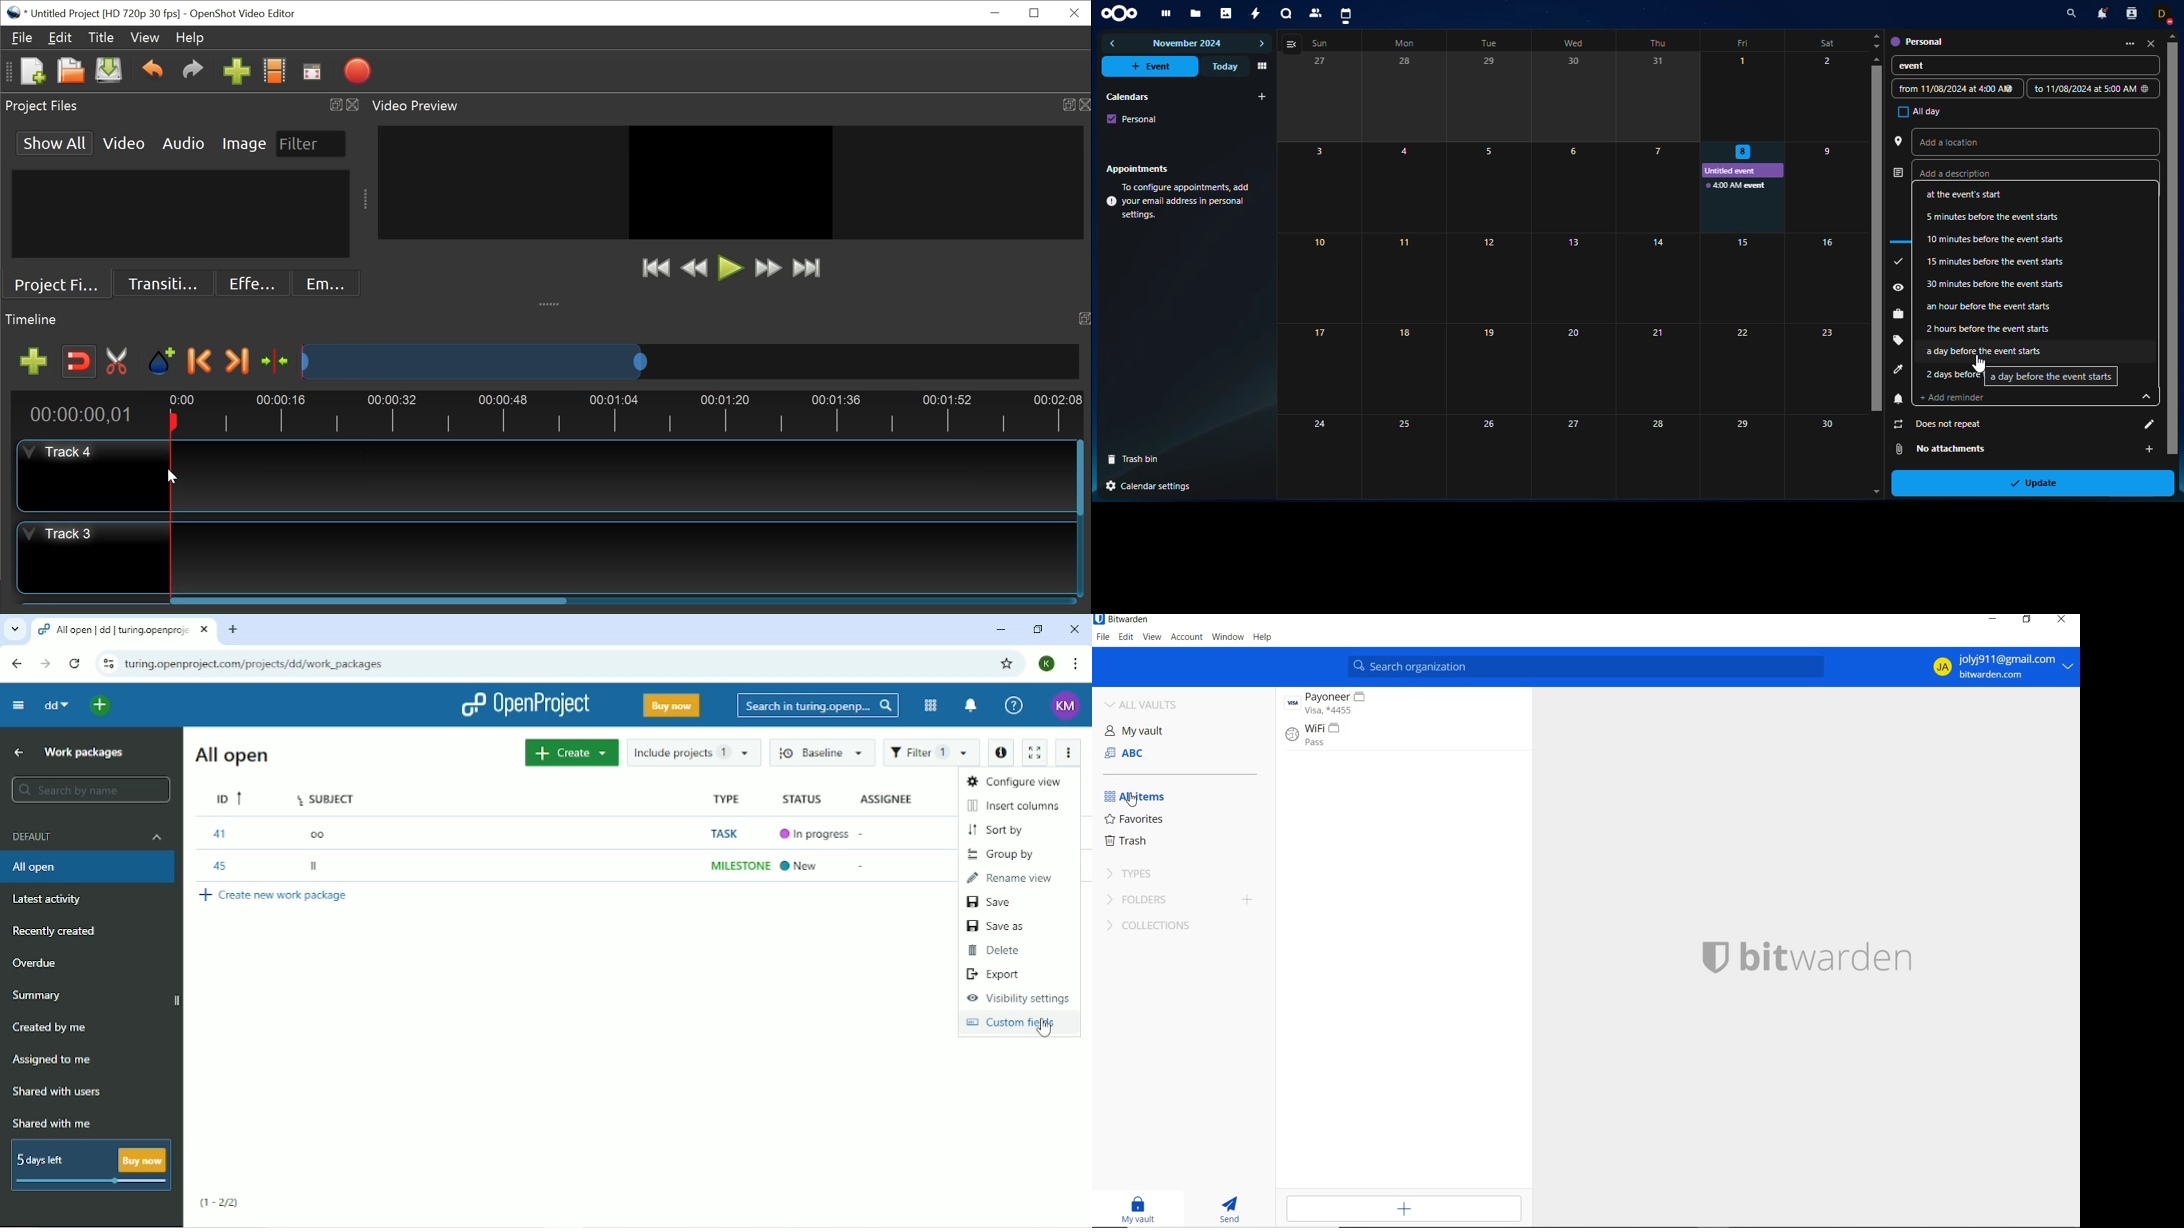 This screenshot has height=1232, width=2184. Describe the element at coordinates (1825, 278) in the screenshot. I see `16` at that location.